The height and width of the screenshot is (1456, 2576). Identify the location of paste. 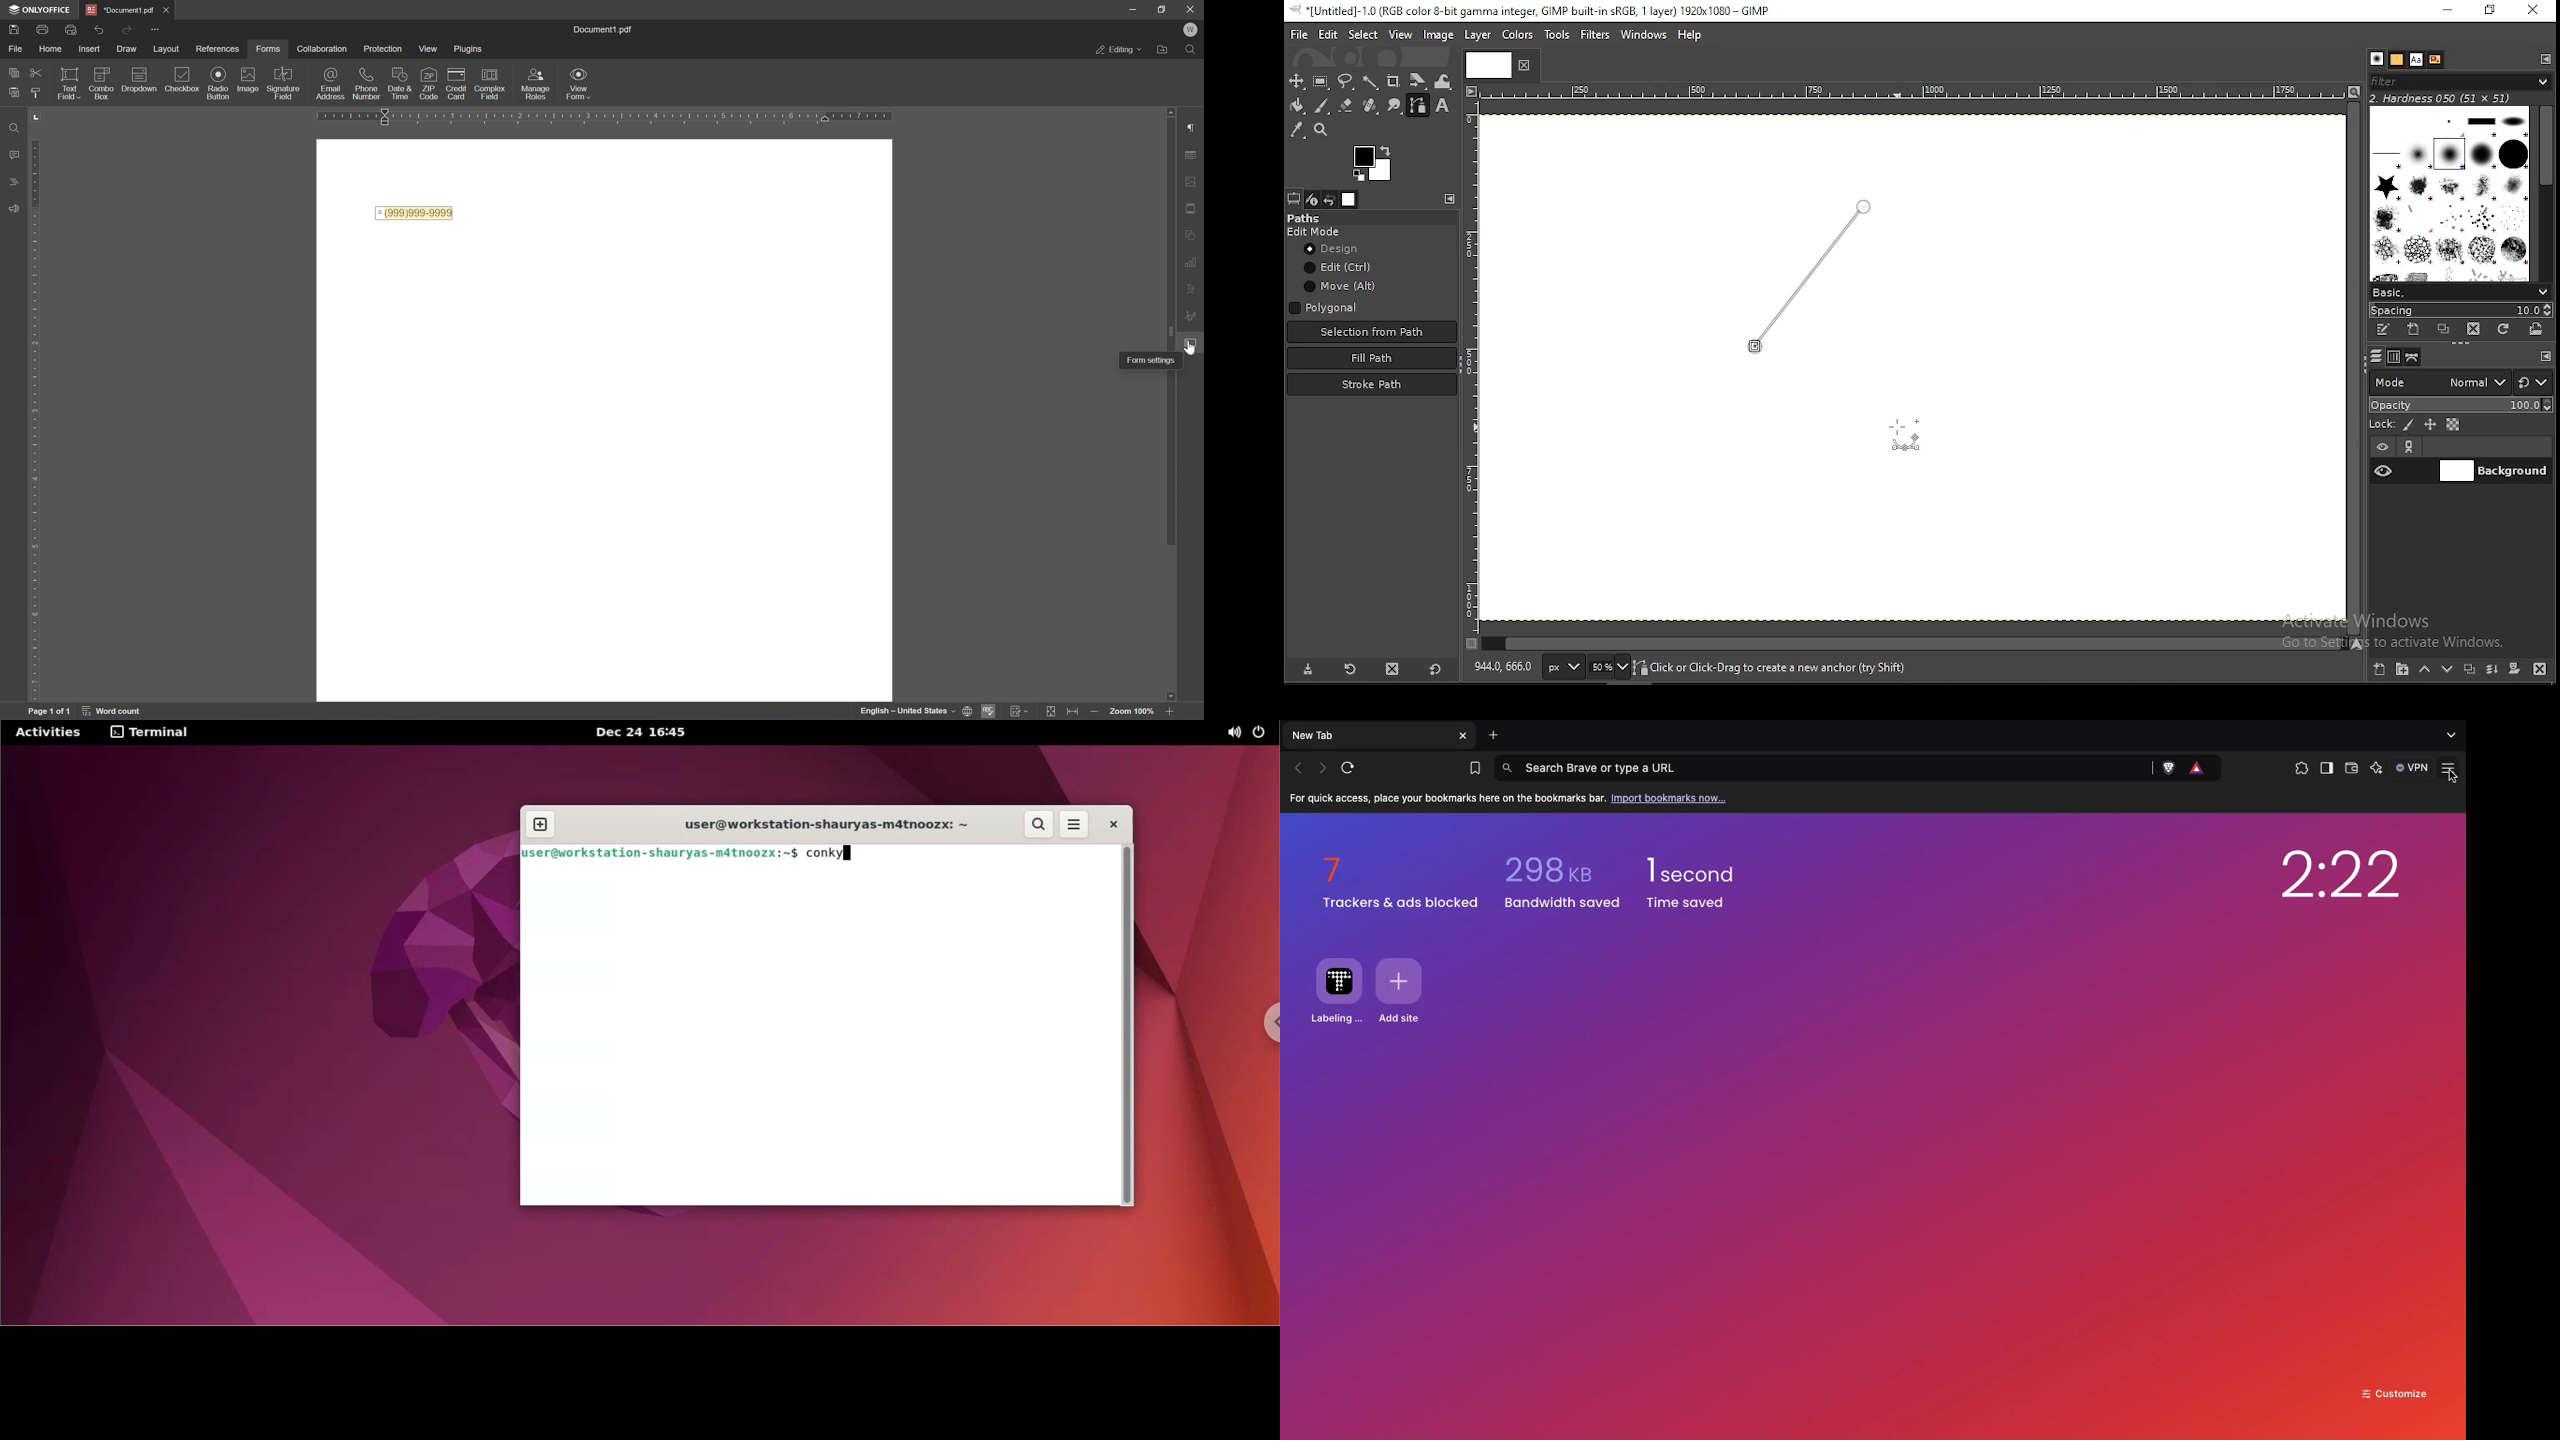
(15, 93).